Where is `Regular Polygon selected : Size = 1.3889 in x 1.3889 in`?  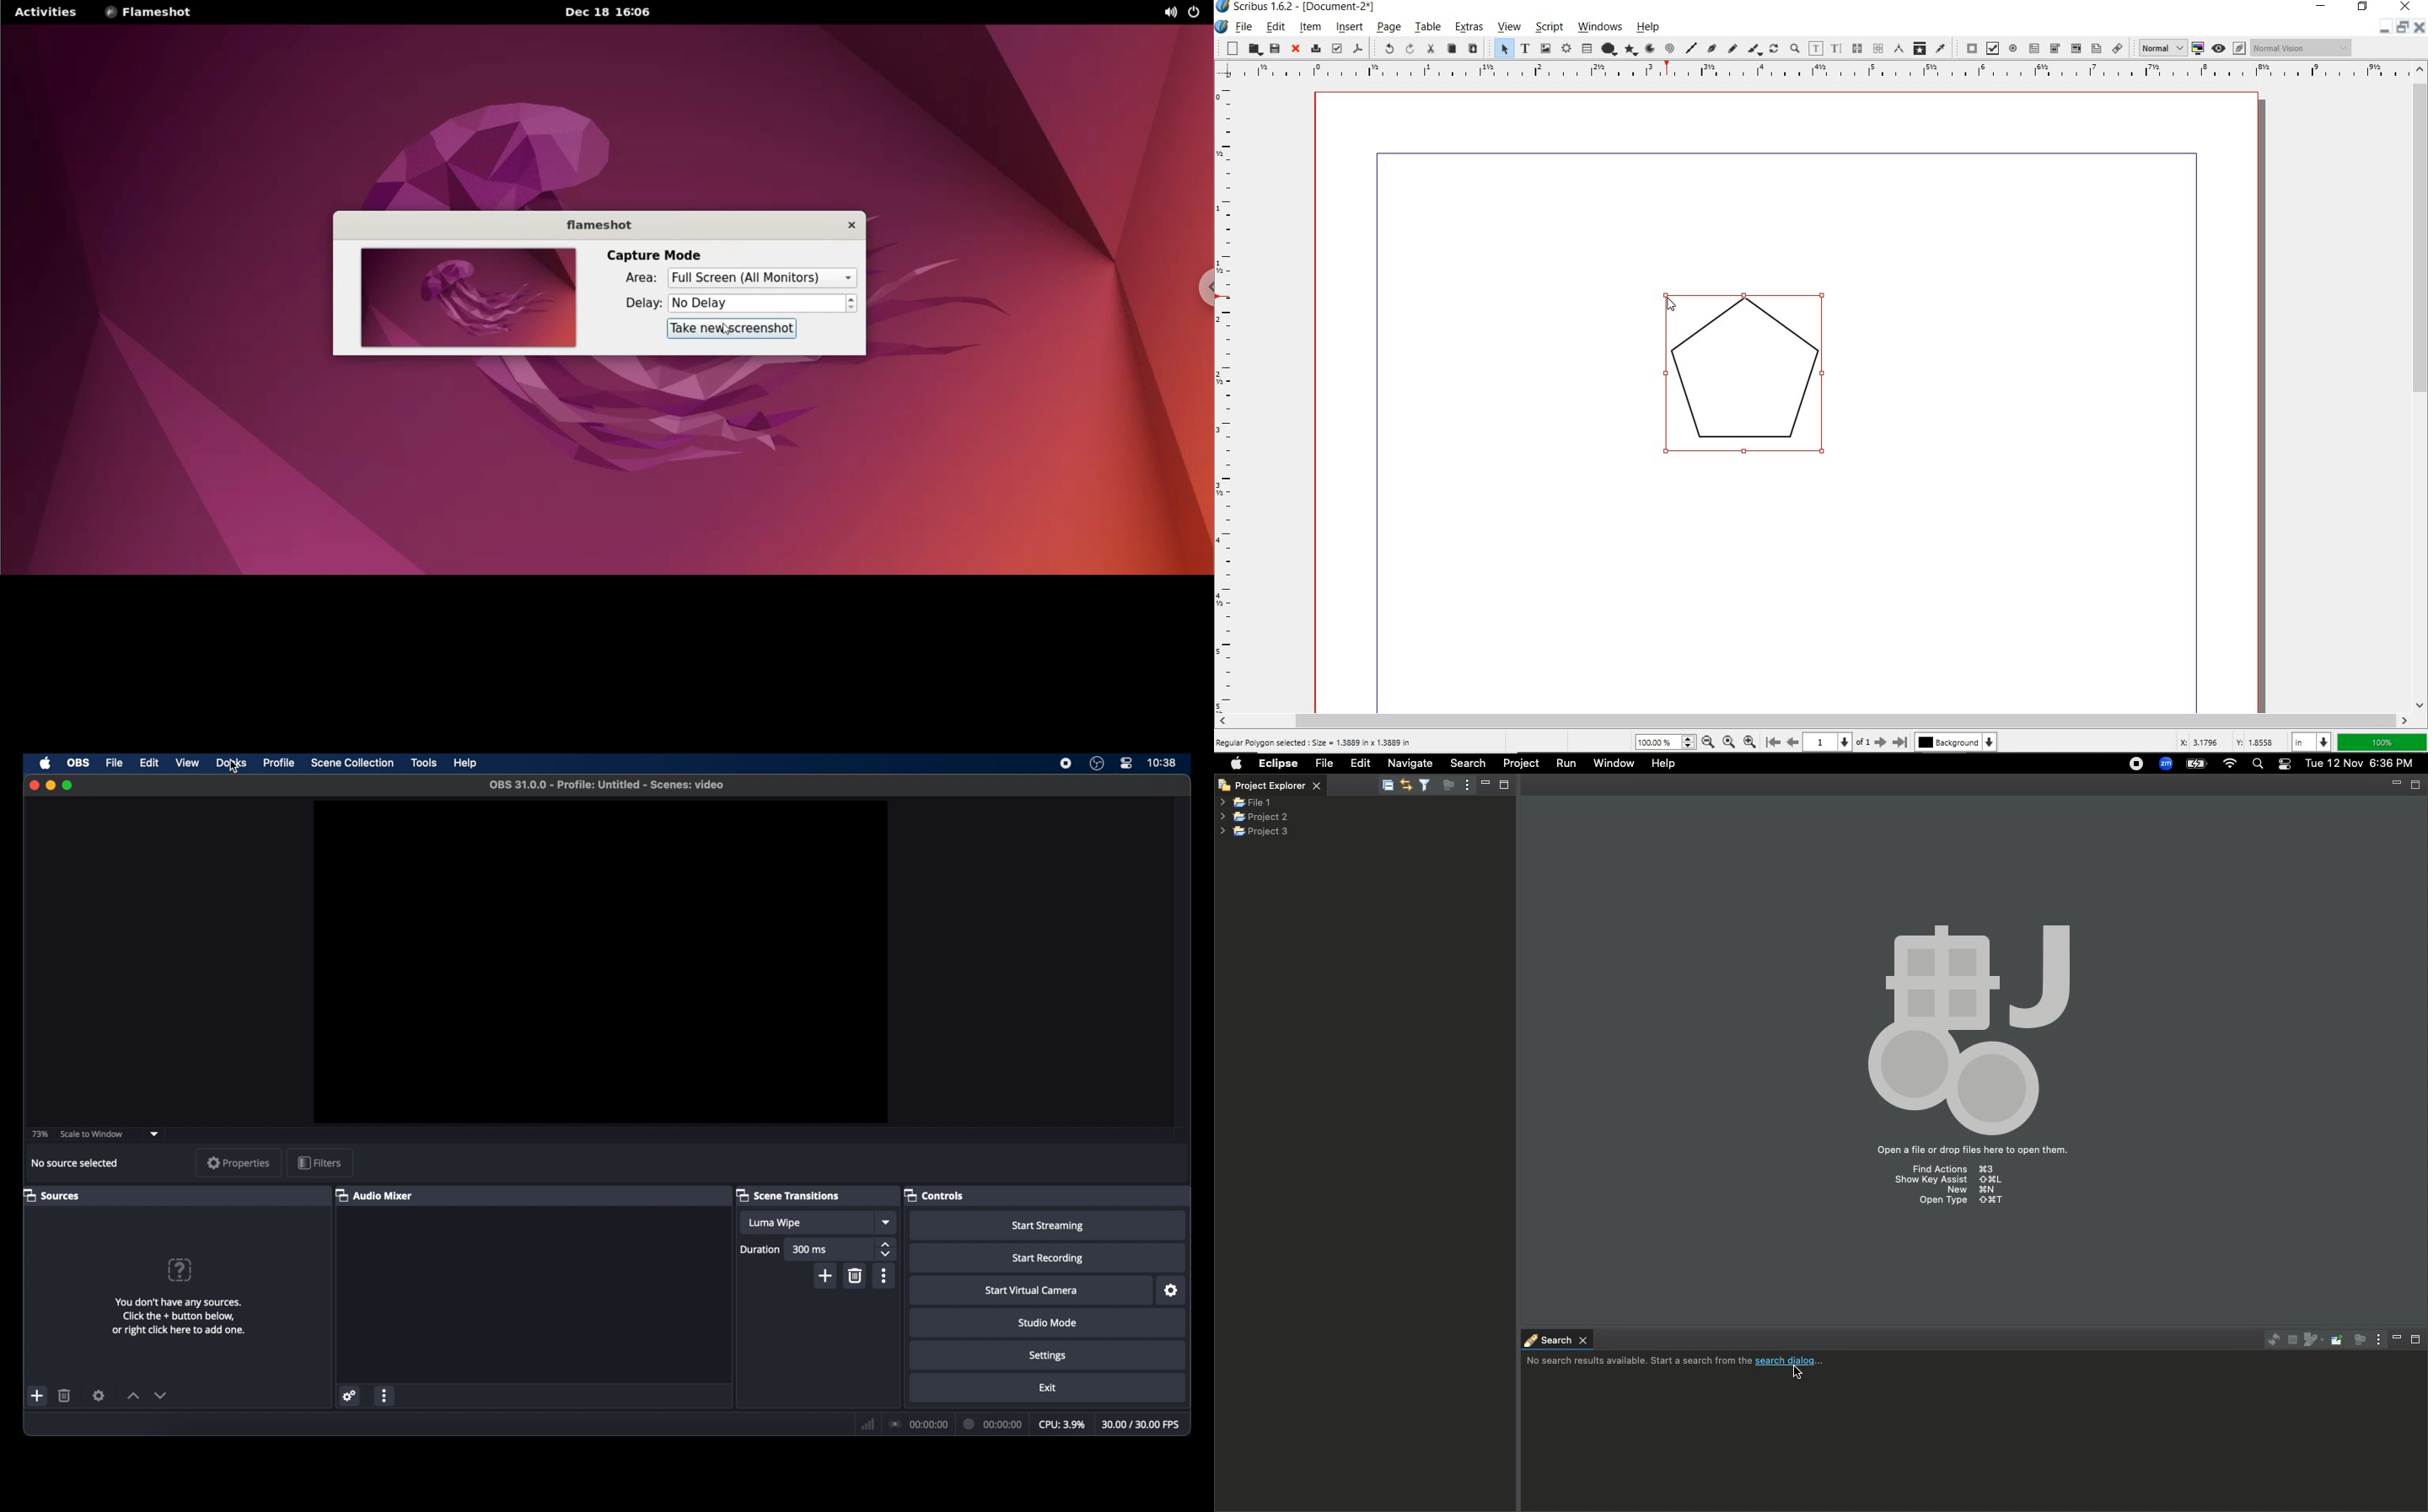
Regular Polygon selected : Size = 1.3889 in x 1.3889 in is located at coordinates (1314, 743).